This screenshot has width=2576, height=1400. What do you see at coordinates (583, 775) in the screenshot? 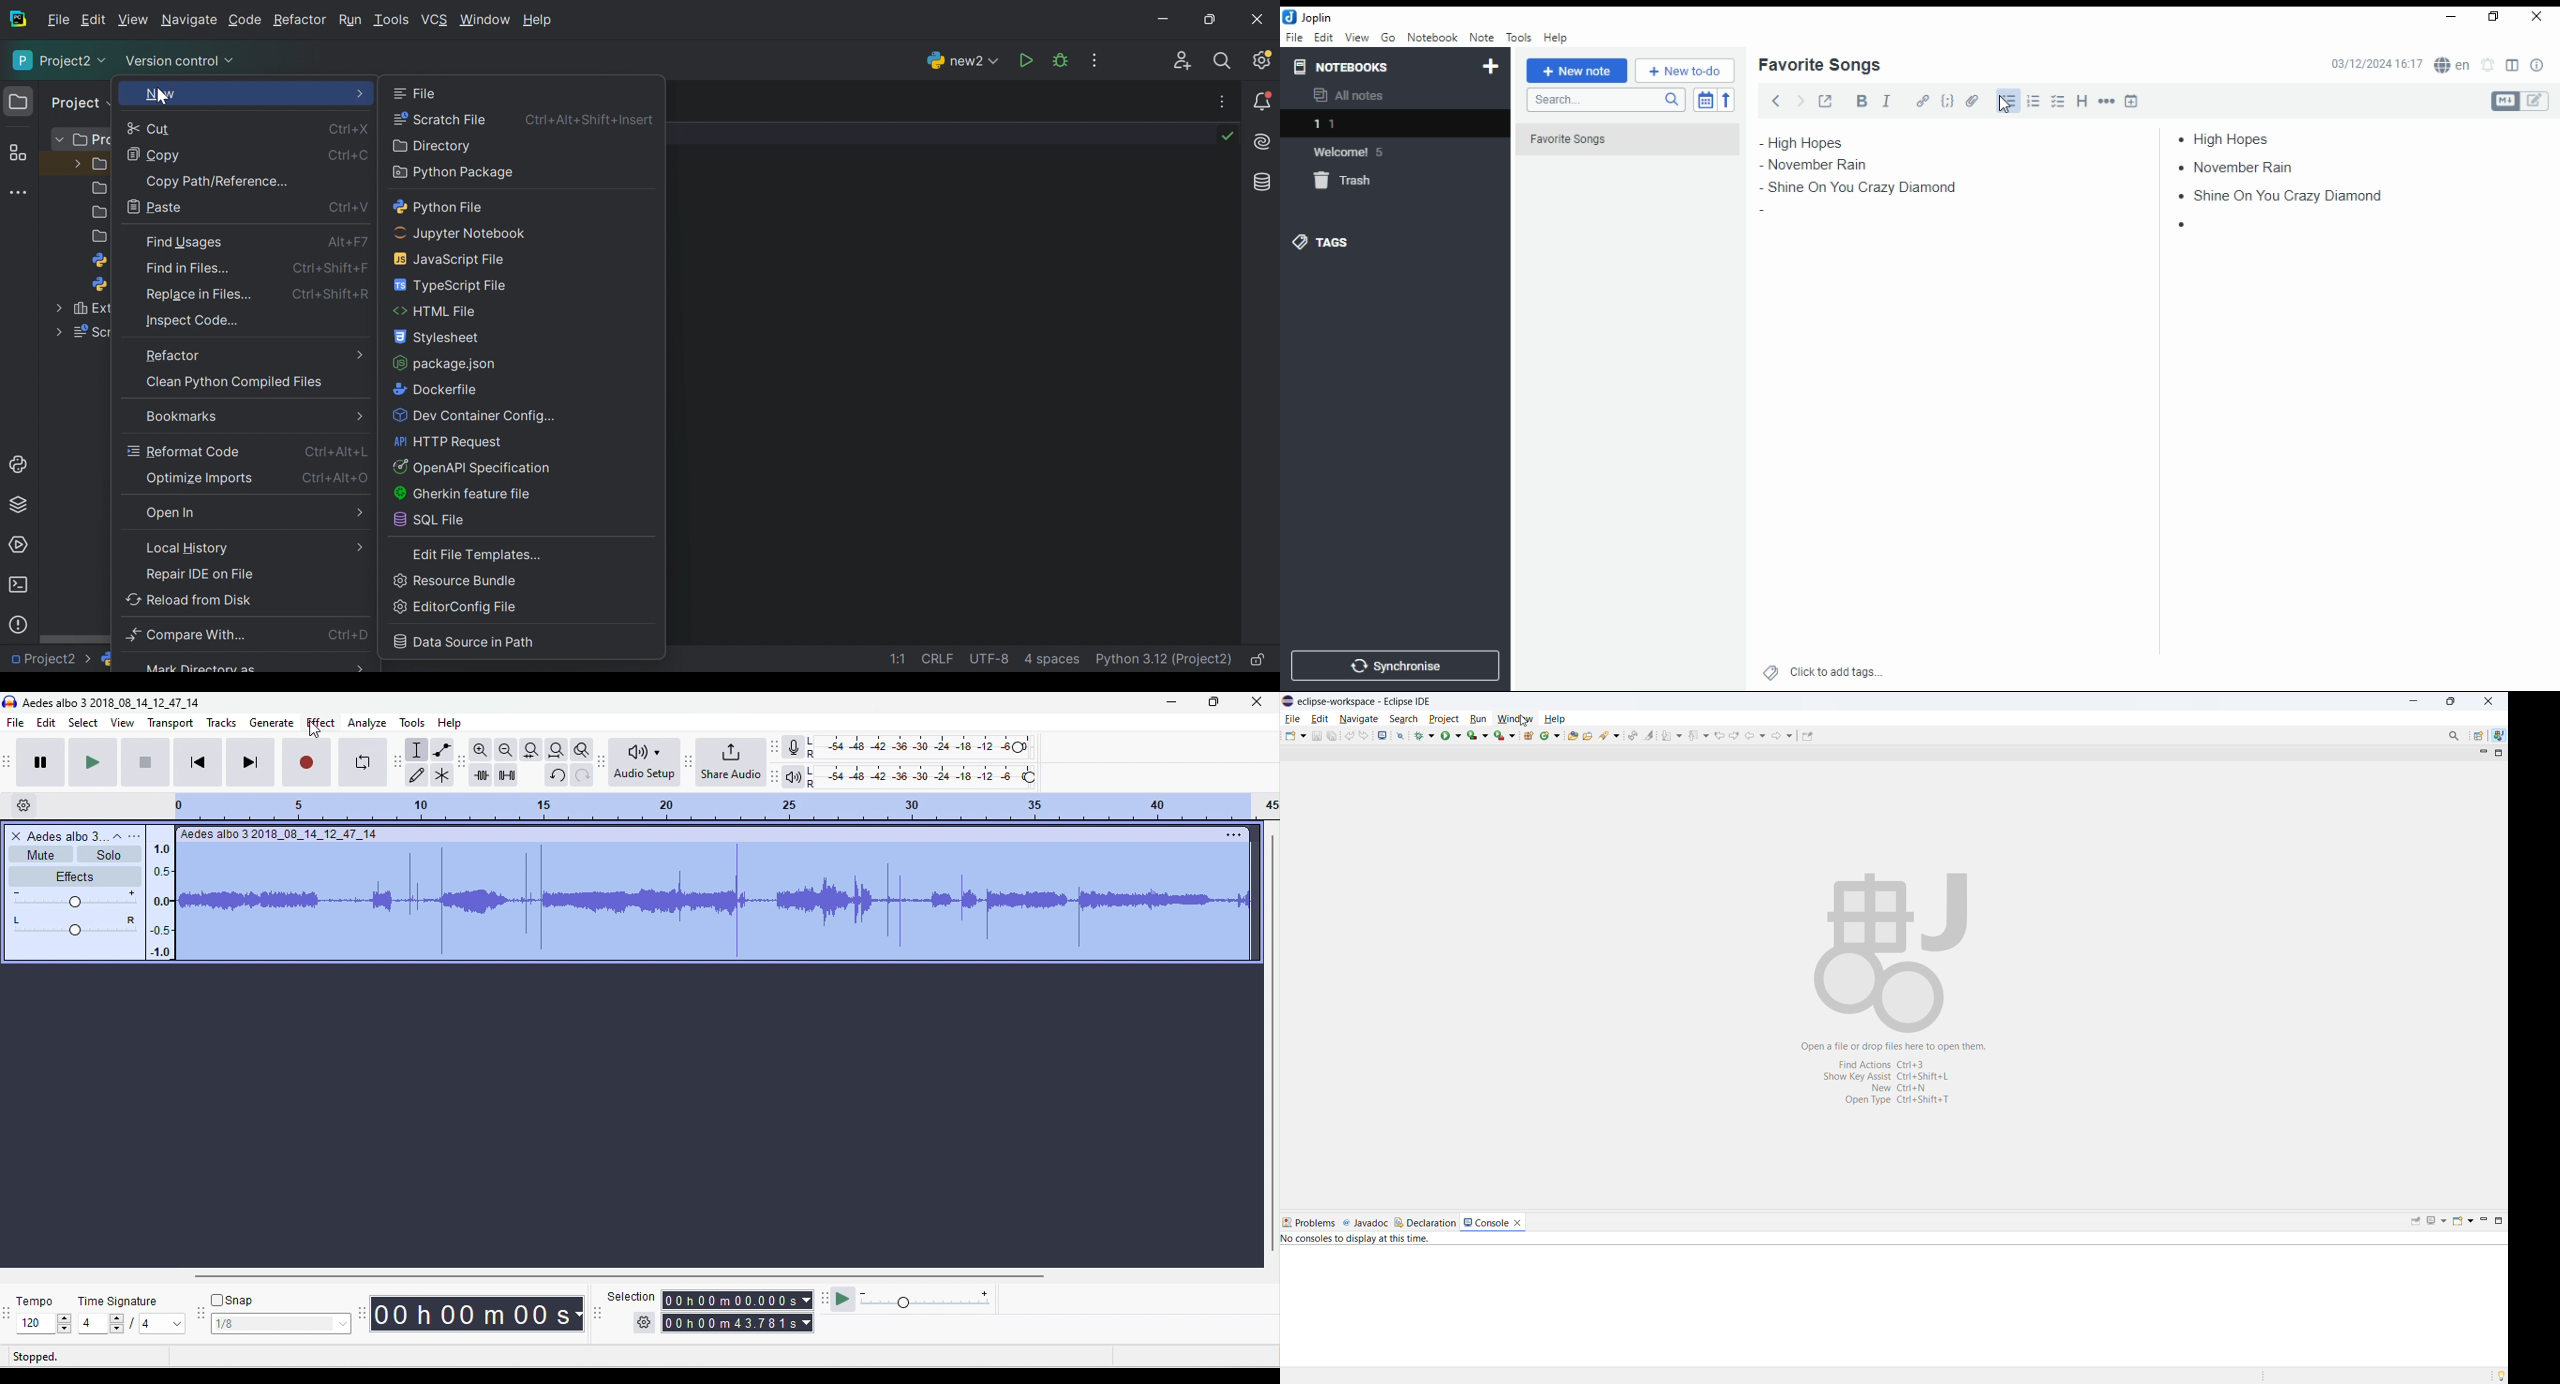
I see `redo` at bounding box center [583, 775].